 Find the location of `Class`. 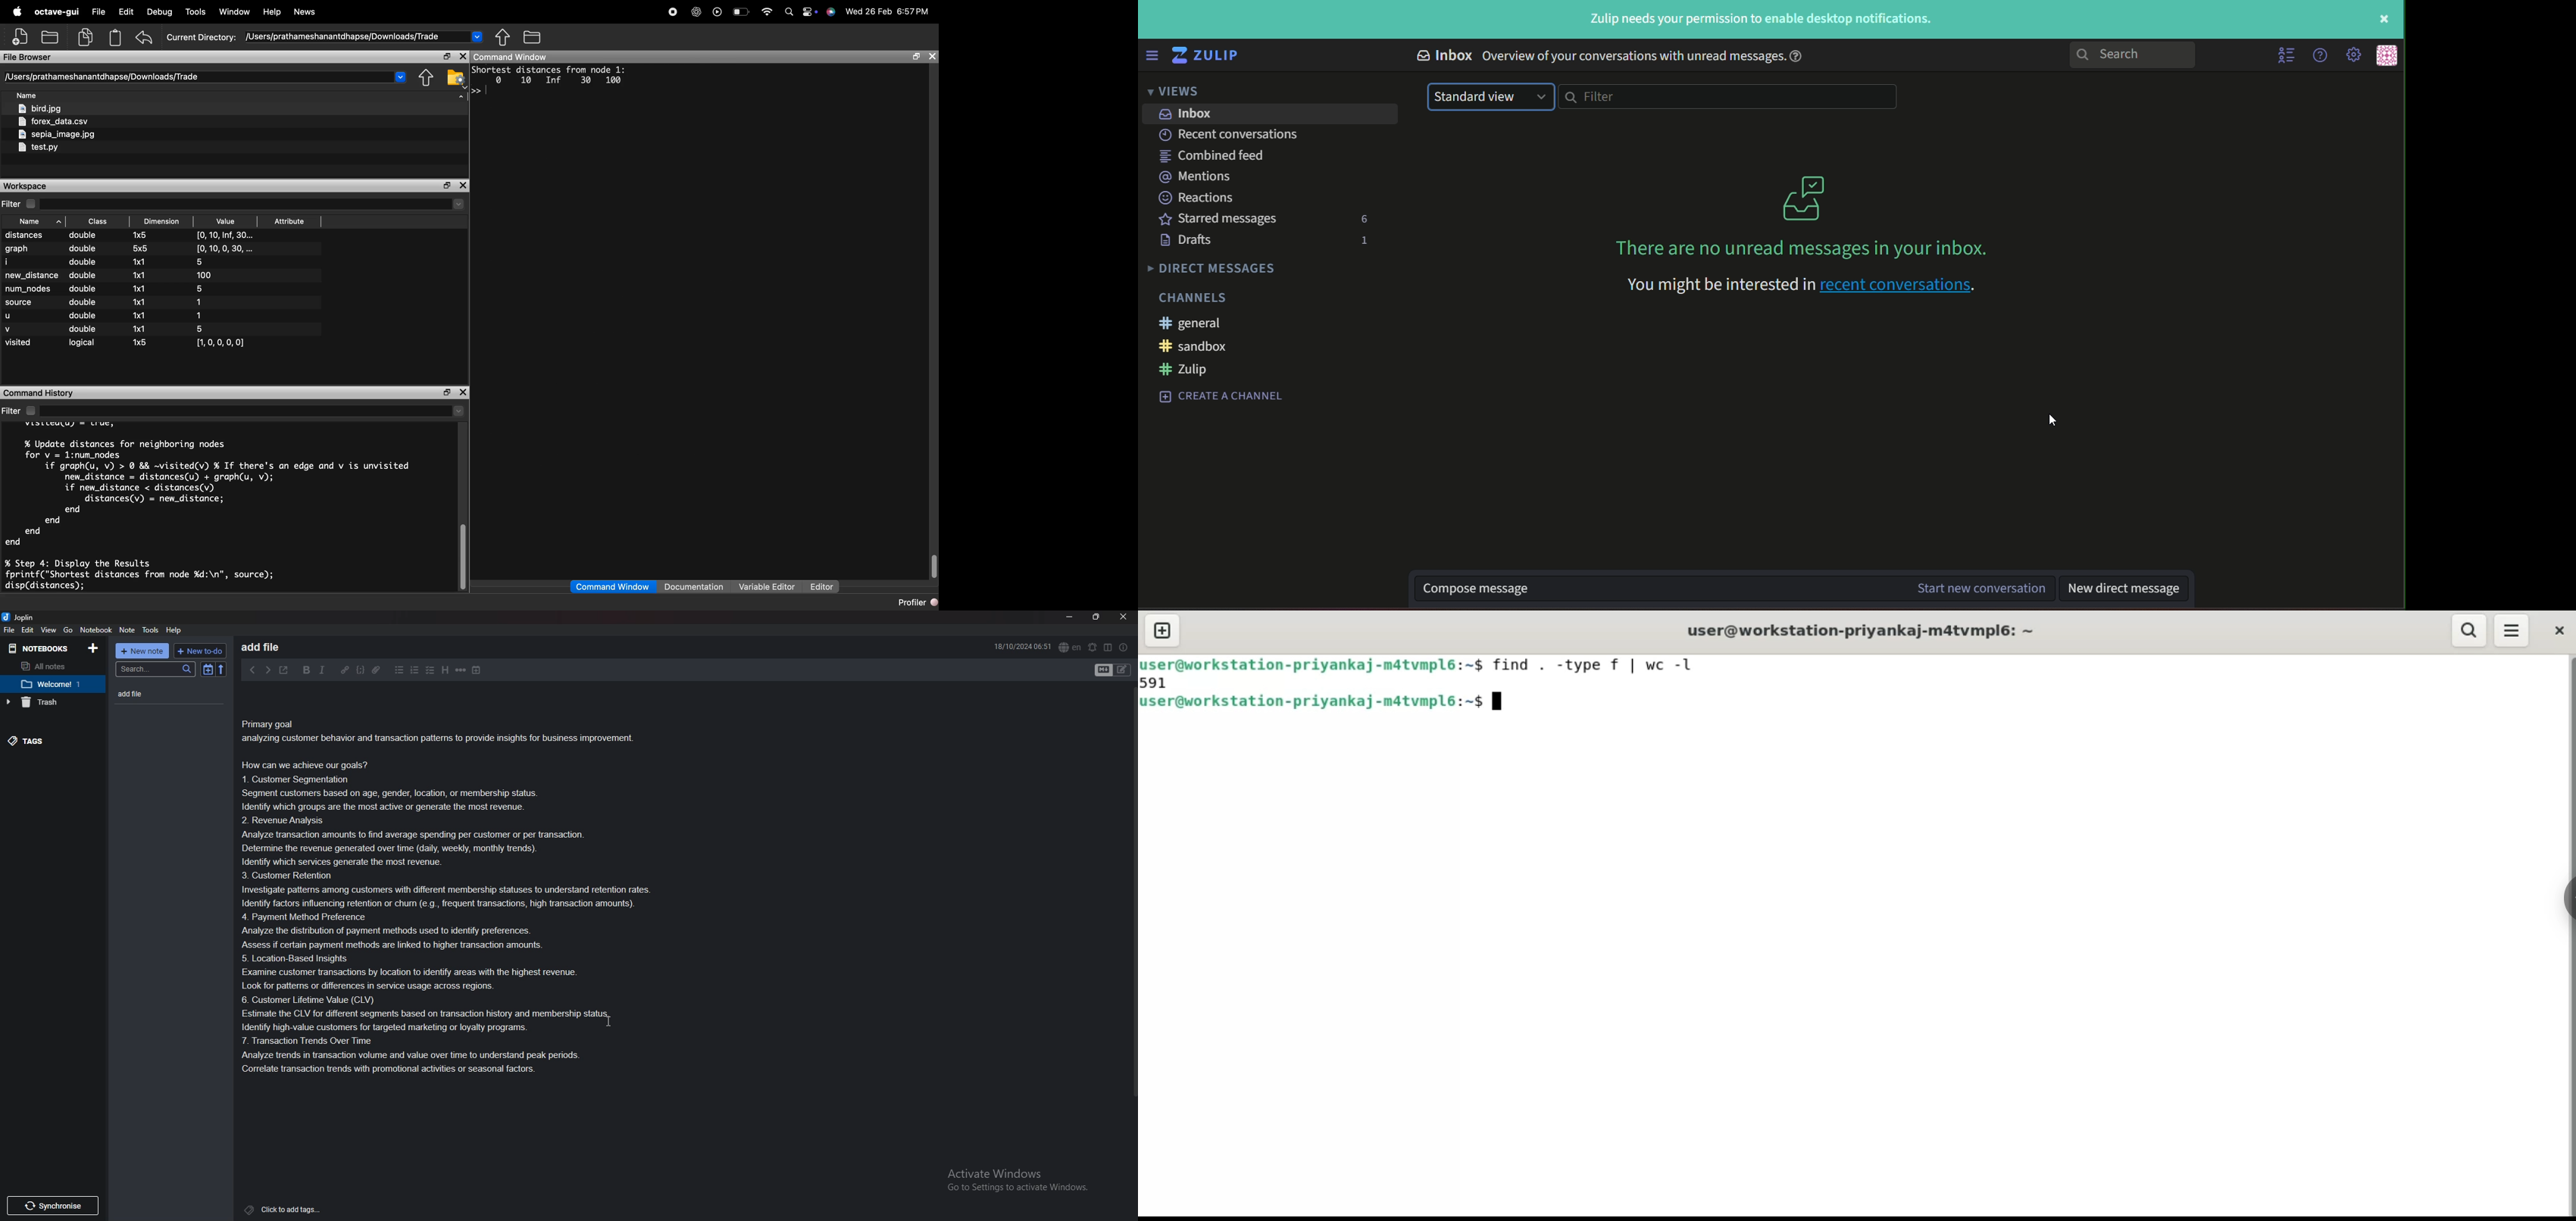

Class is located at coordinates (93, 289).